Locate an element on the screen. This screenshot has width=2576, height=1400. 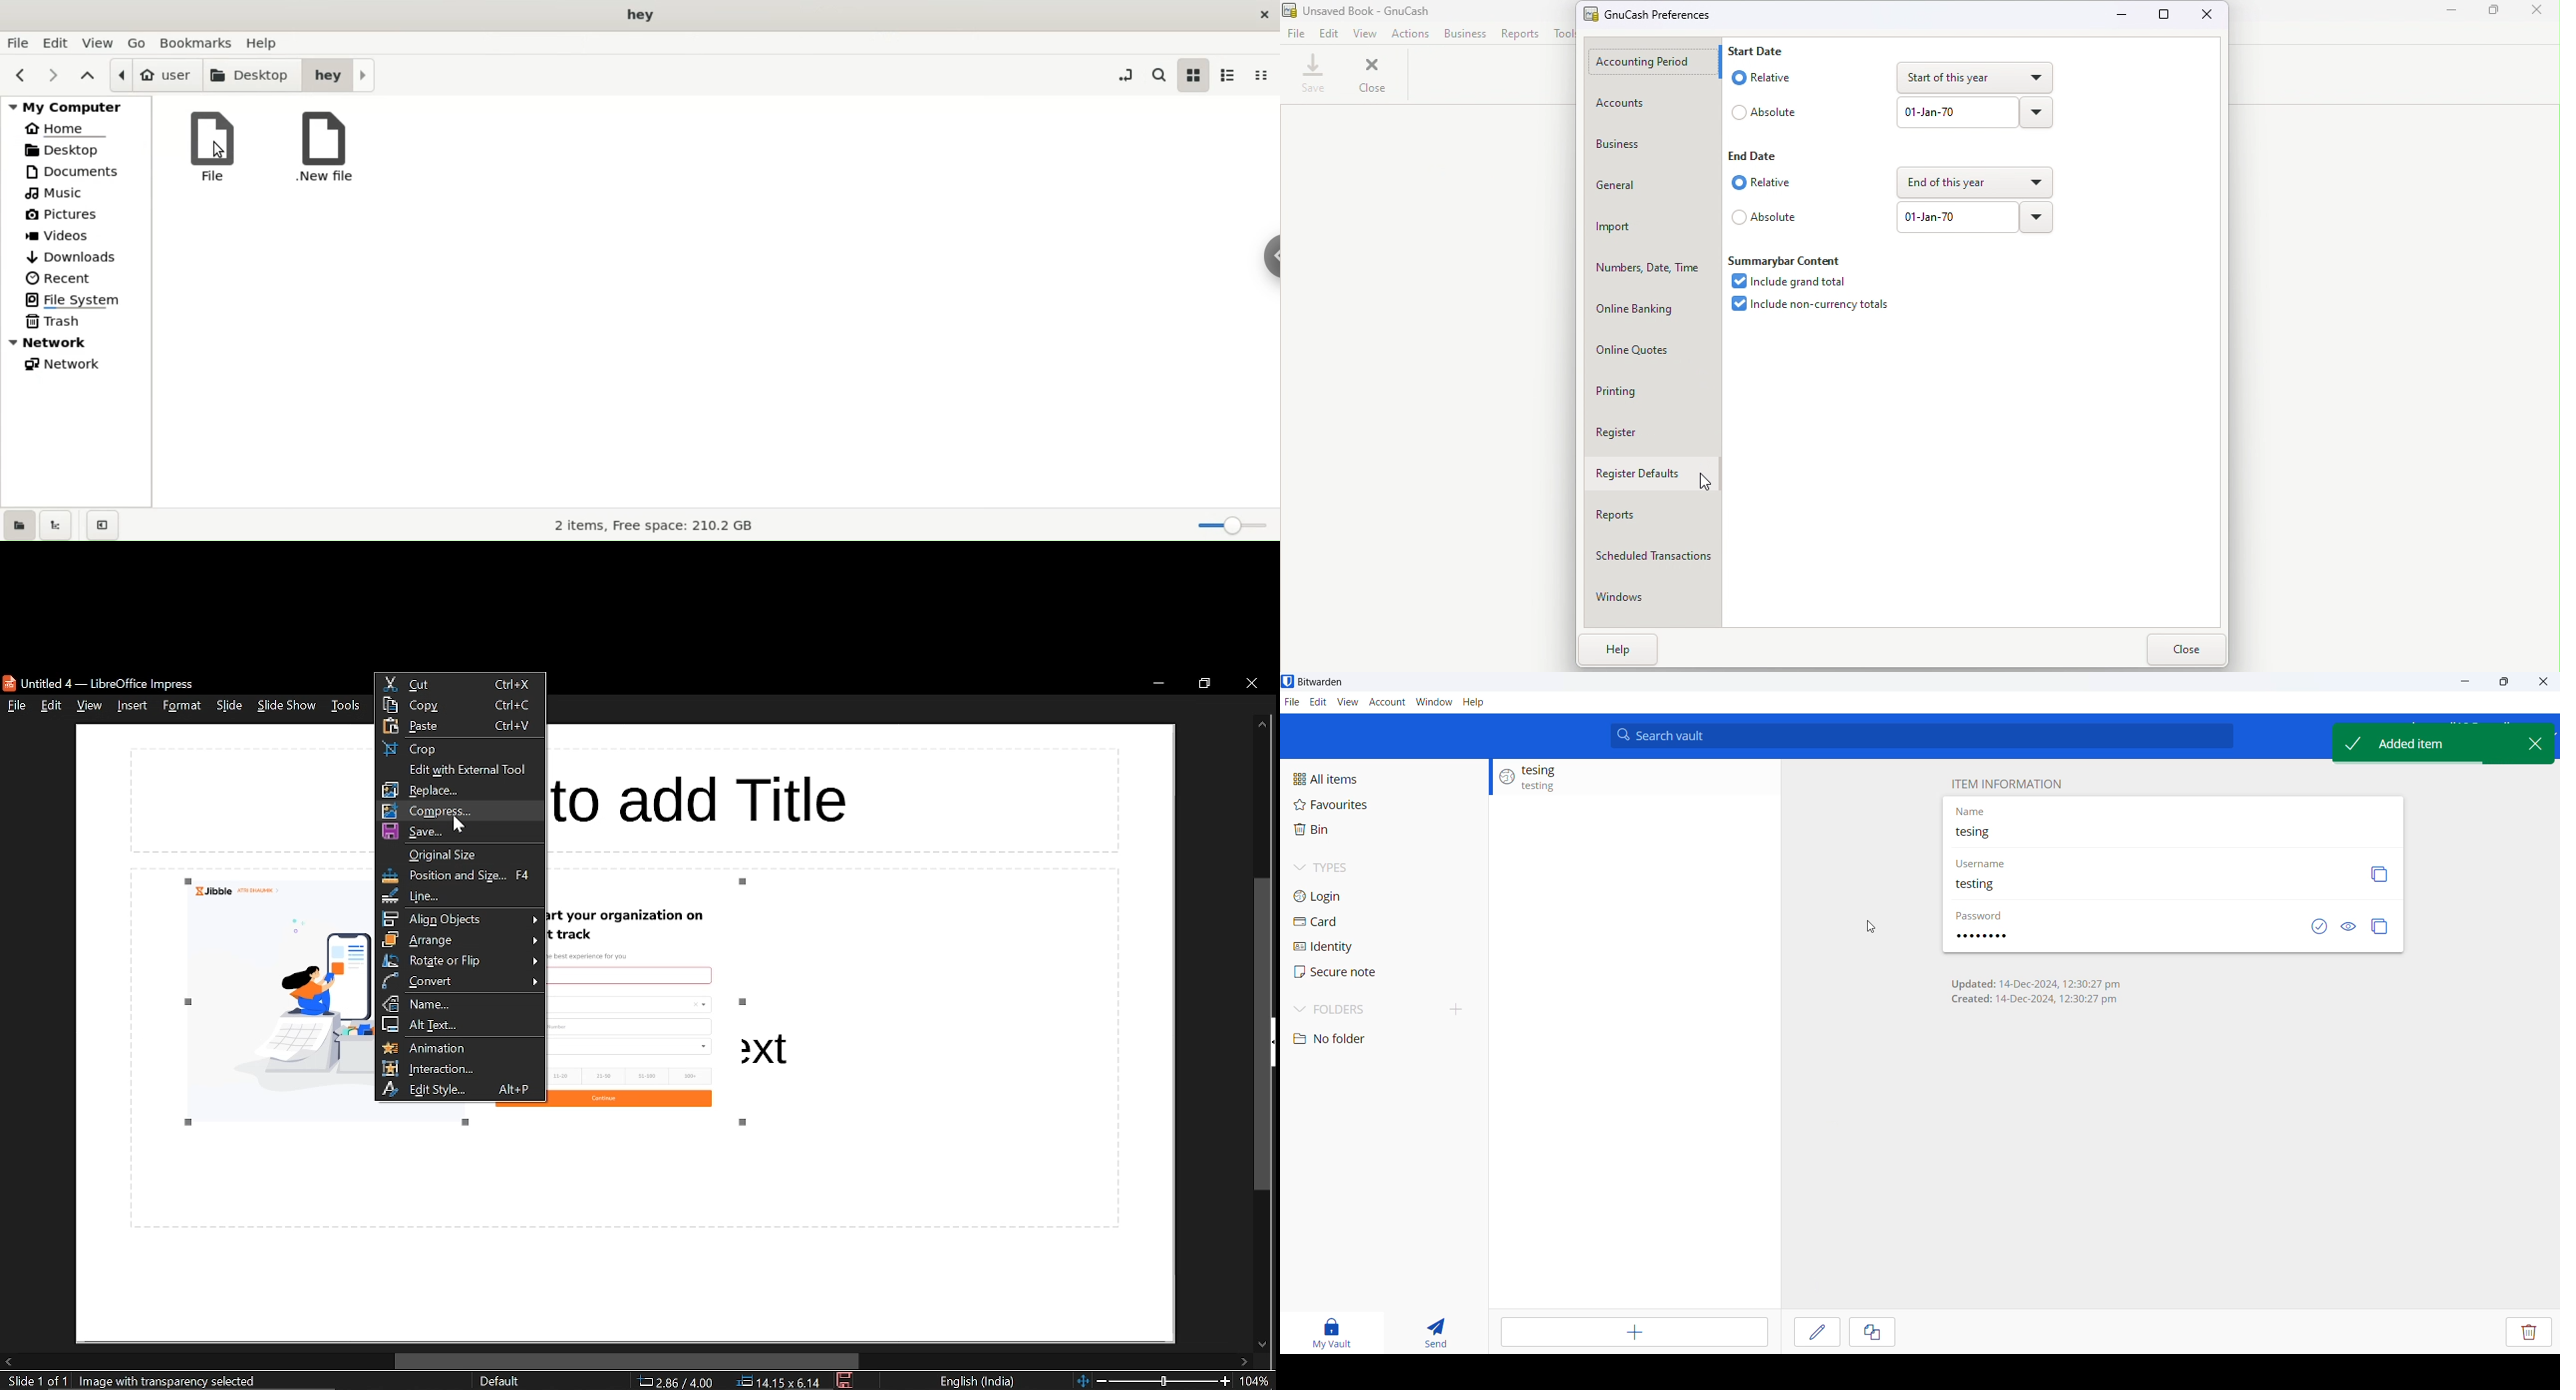
Maximize is located at coordinates (2493, 16).